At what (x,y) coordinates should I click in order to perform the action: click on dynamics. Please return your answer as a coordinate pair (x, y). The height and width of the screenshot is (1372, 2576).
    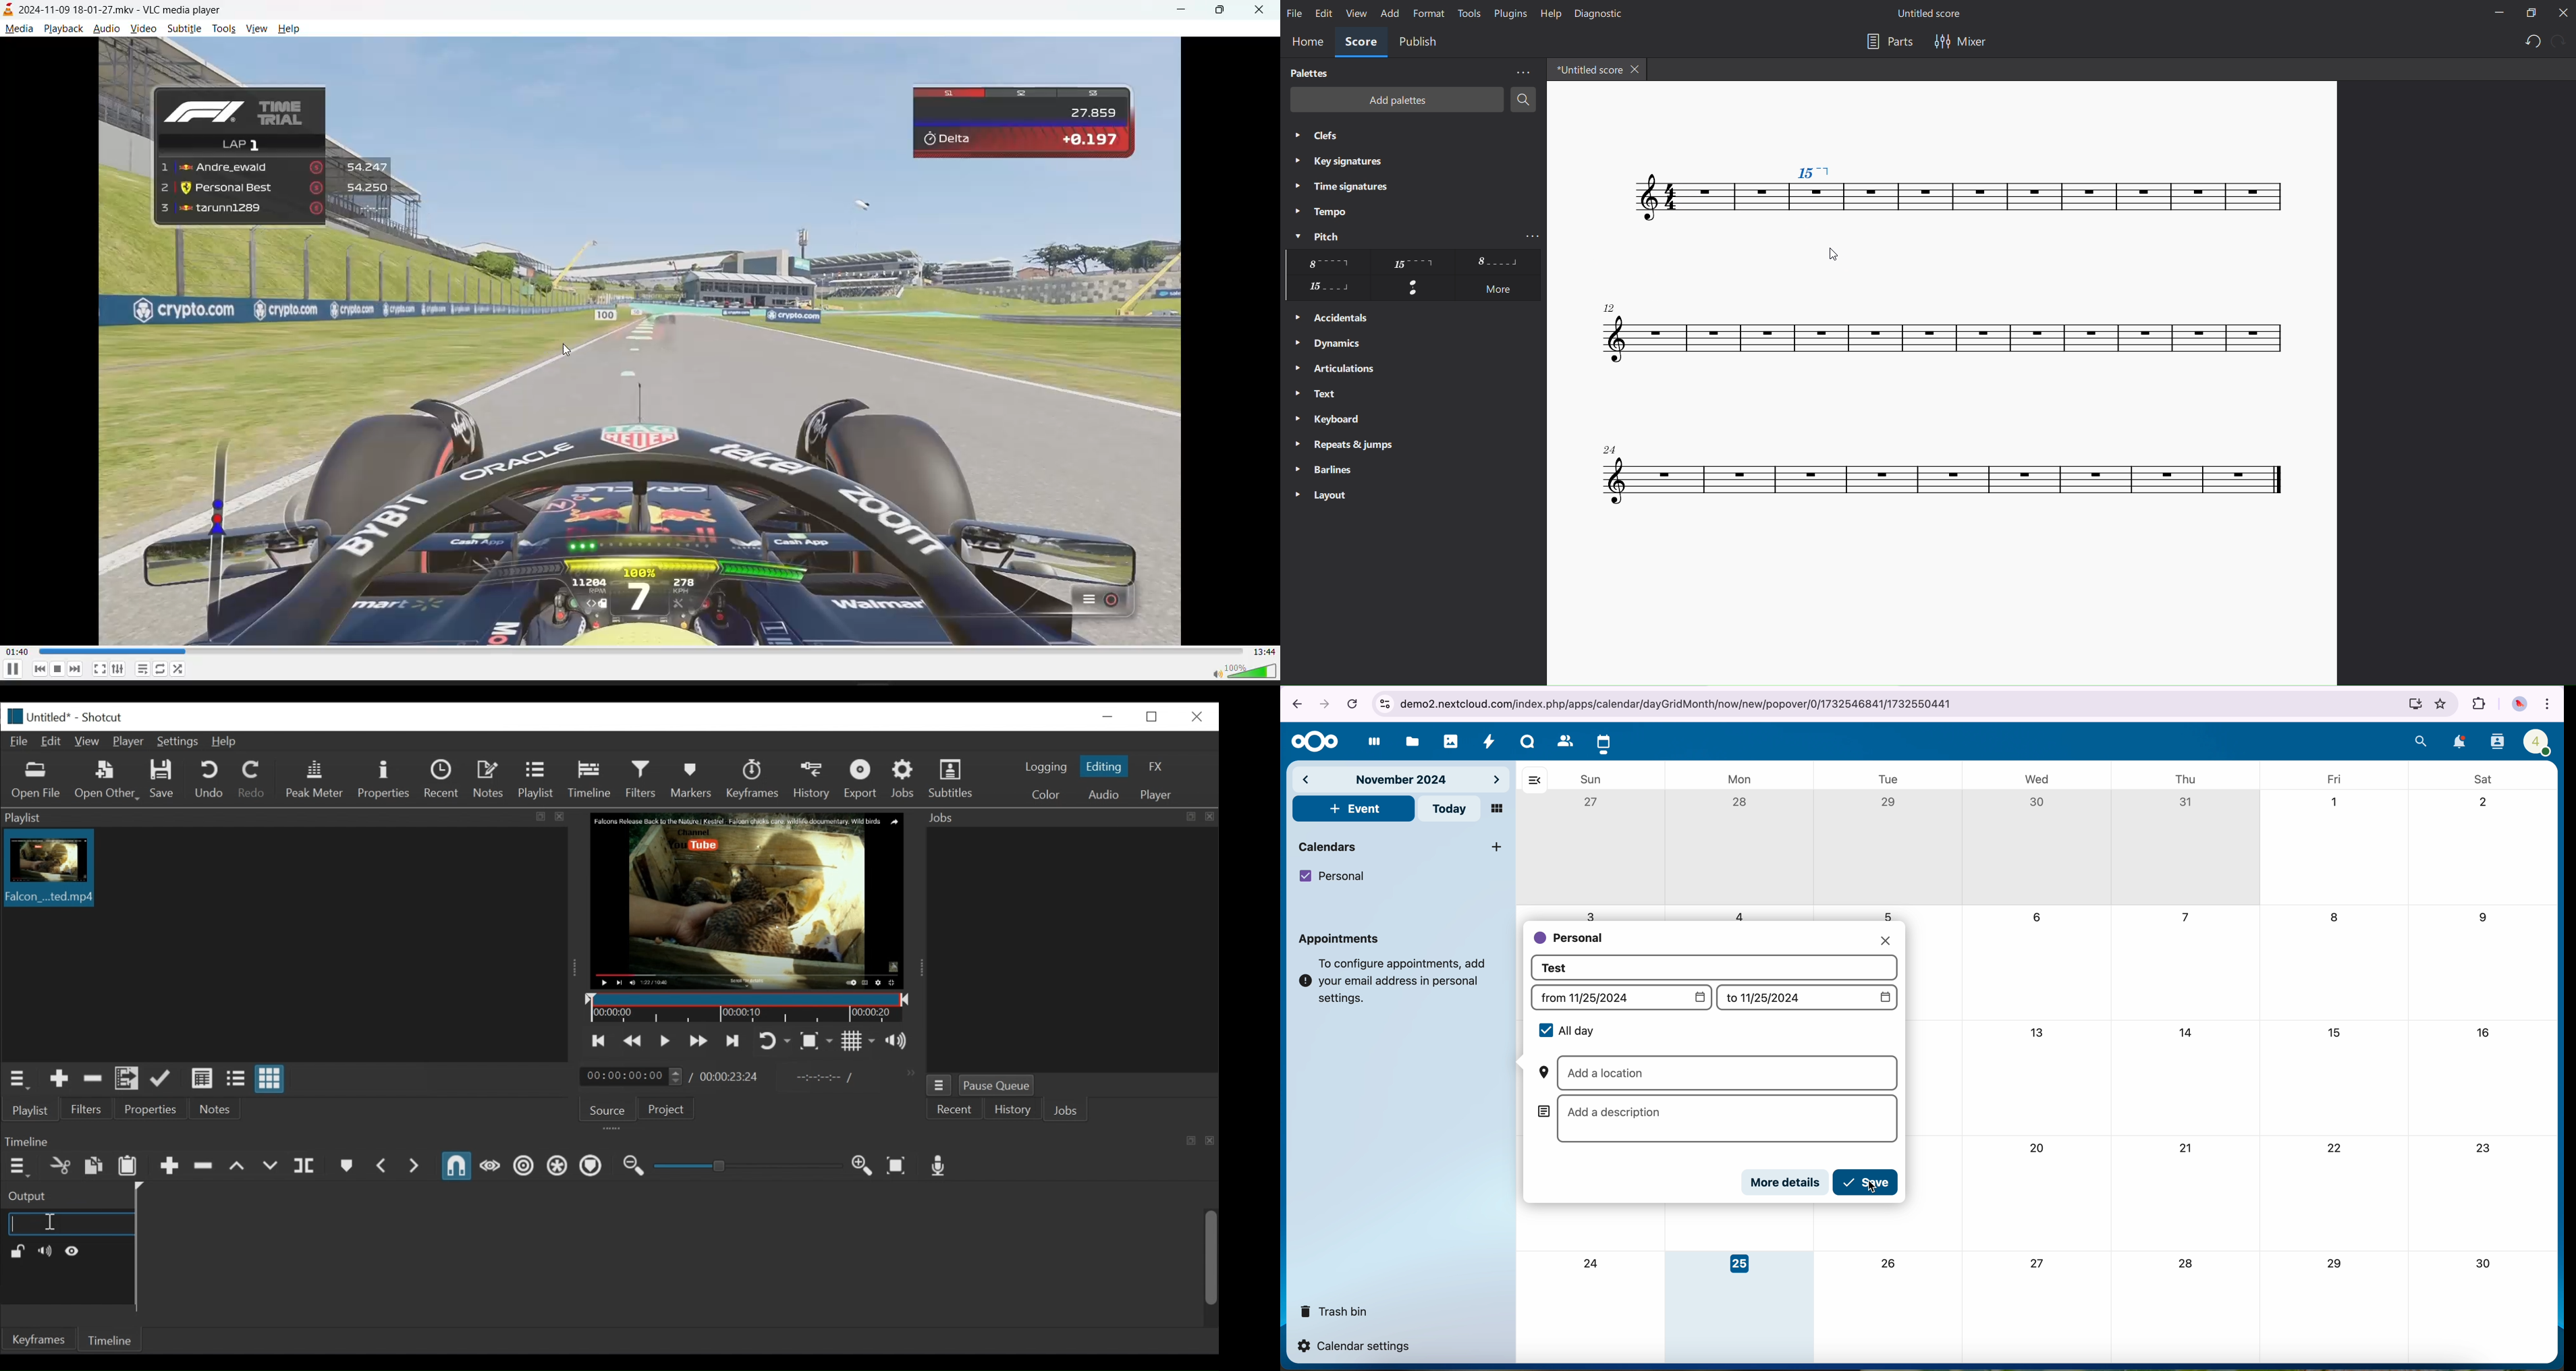
    Looking at the image, I should click on (1332, 341).